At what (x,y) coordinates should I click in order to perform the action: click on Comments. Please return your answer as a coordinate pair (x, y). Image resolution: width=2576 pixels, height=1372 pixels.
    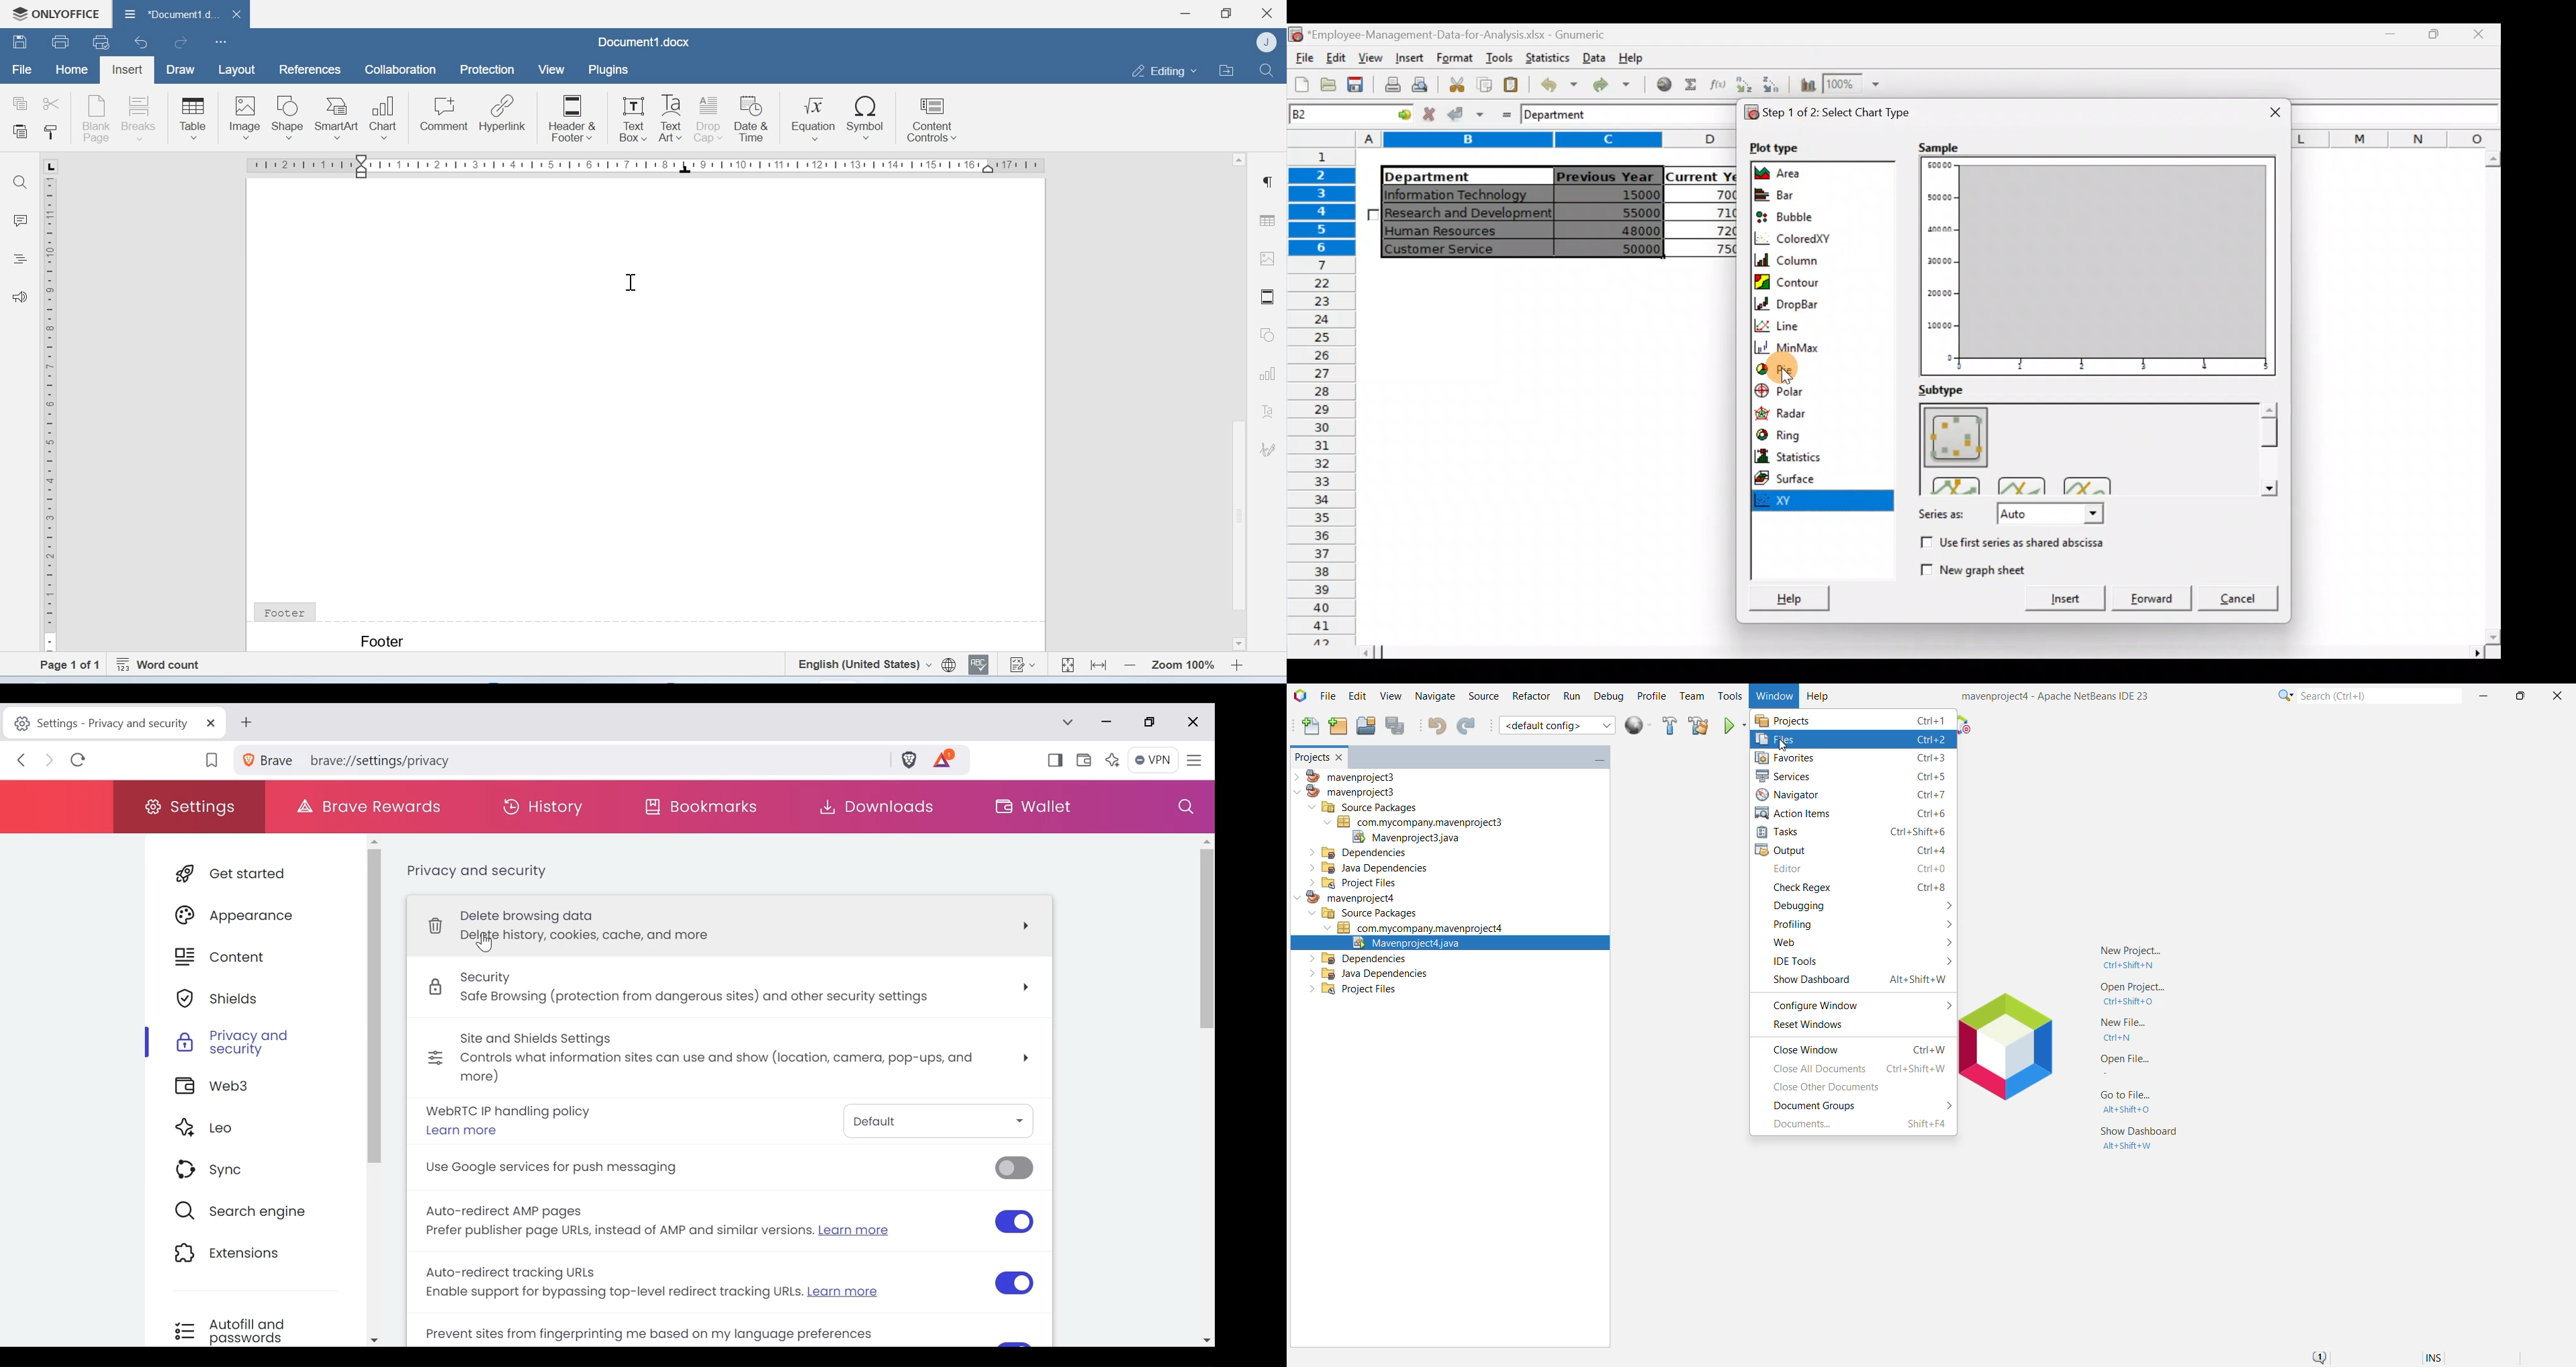
    Looking at the image, I should click on (21, 220).